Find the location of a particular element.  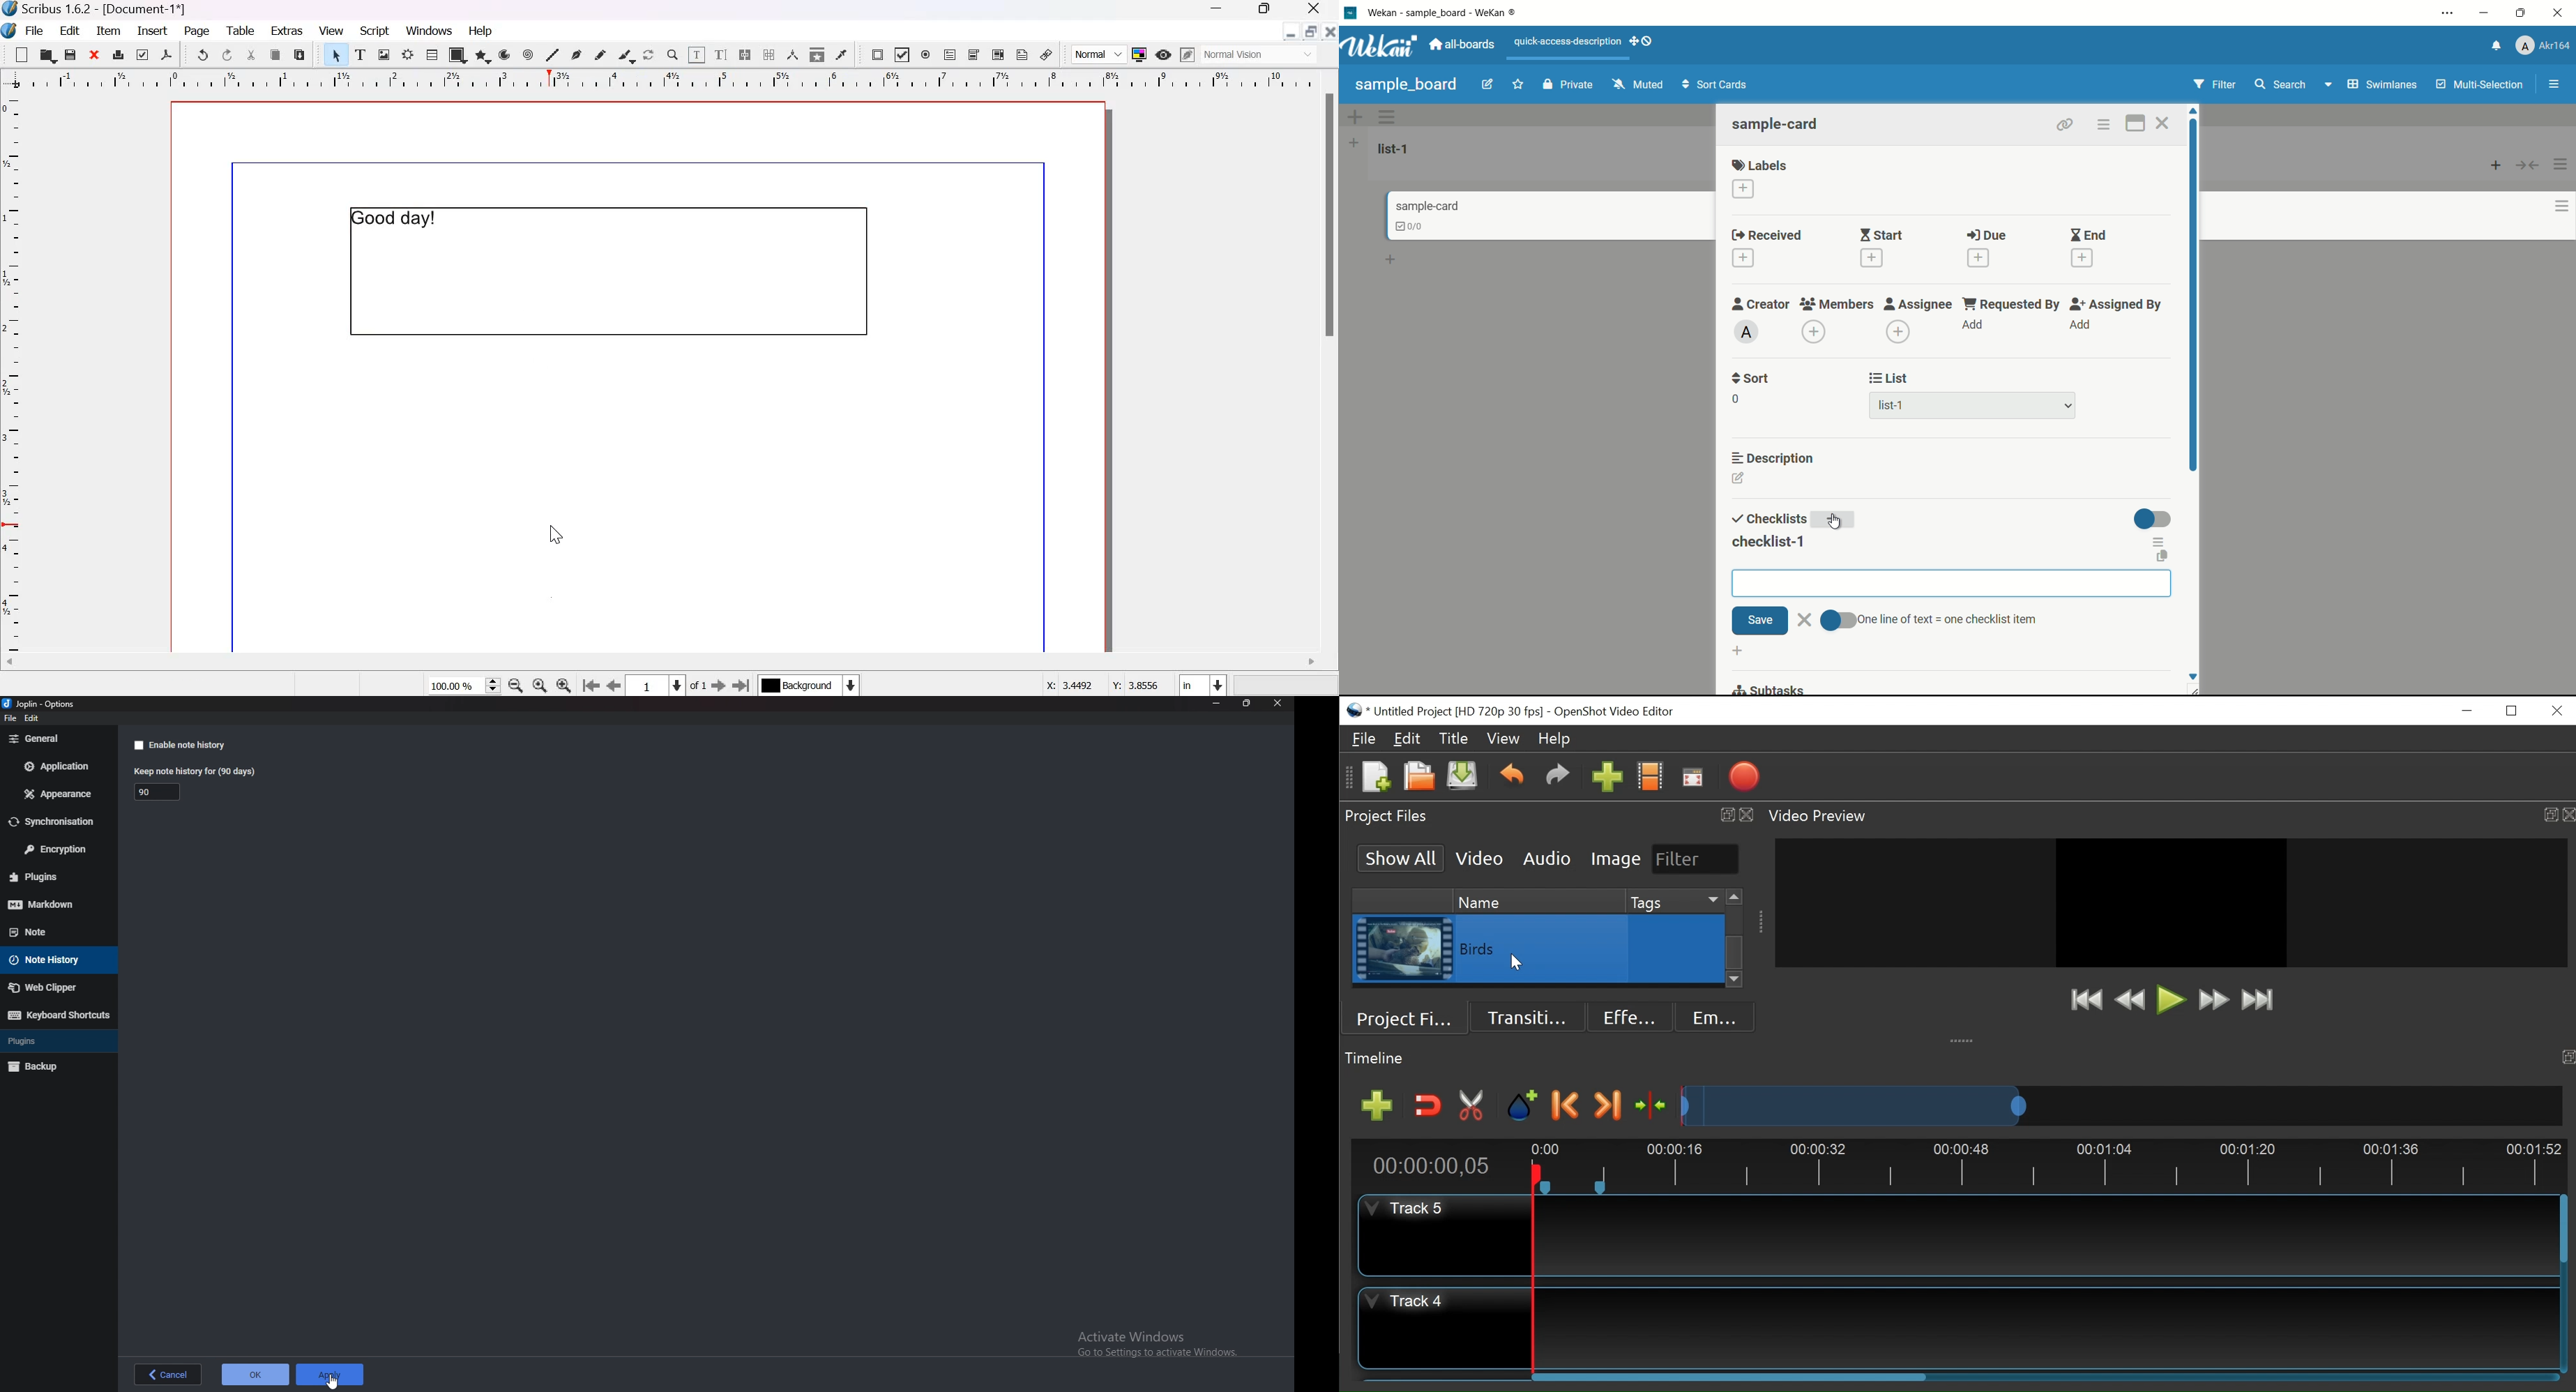

paste is located at coordinates (300, 54).